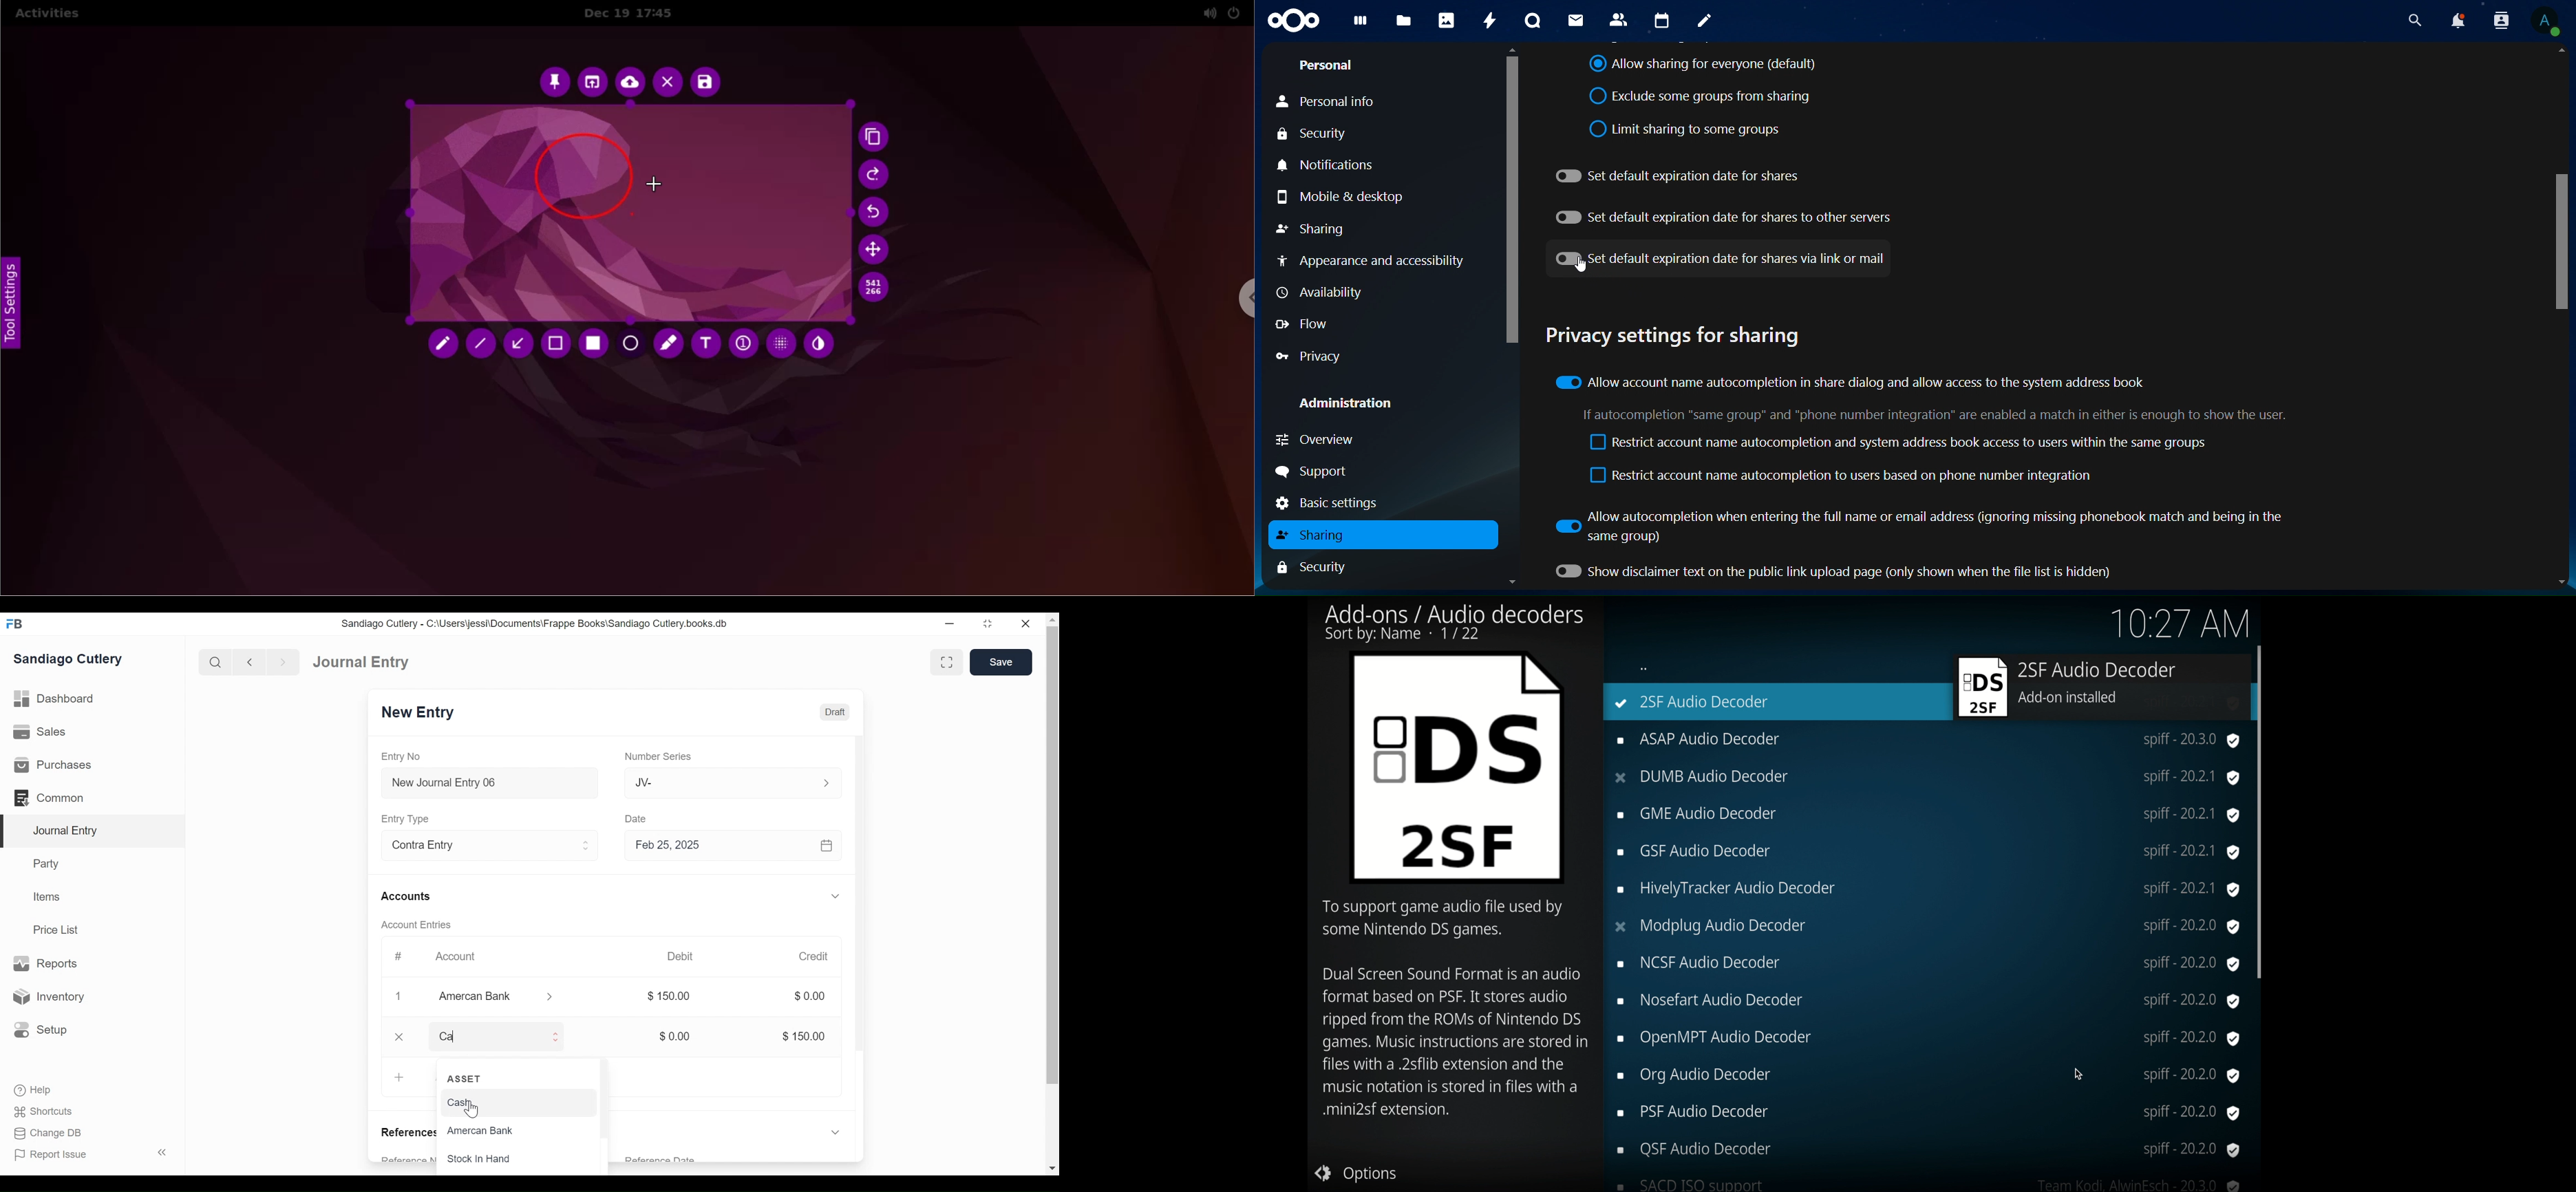  Describe the element at coordinates (2102, 689) in the screenshot. I see `2sf audio decoder` at that location.